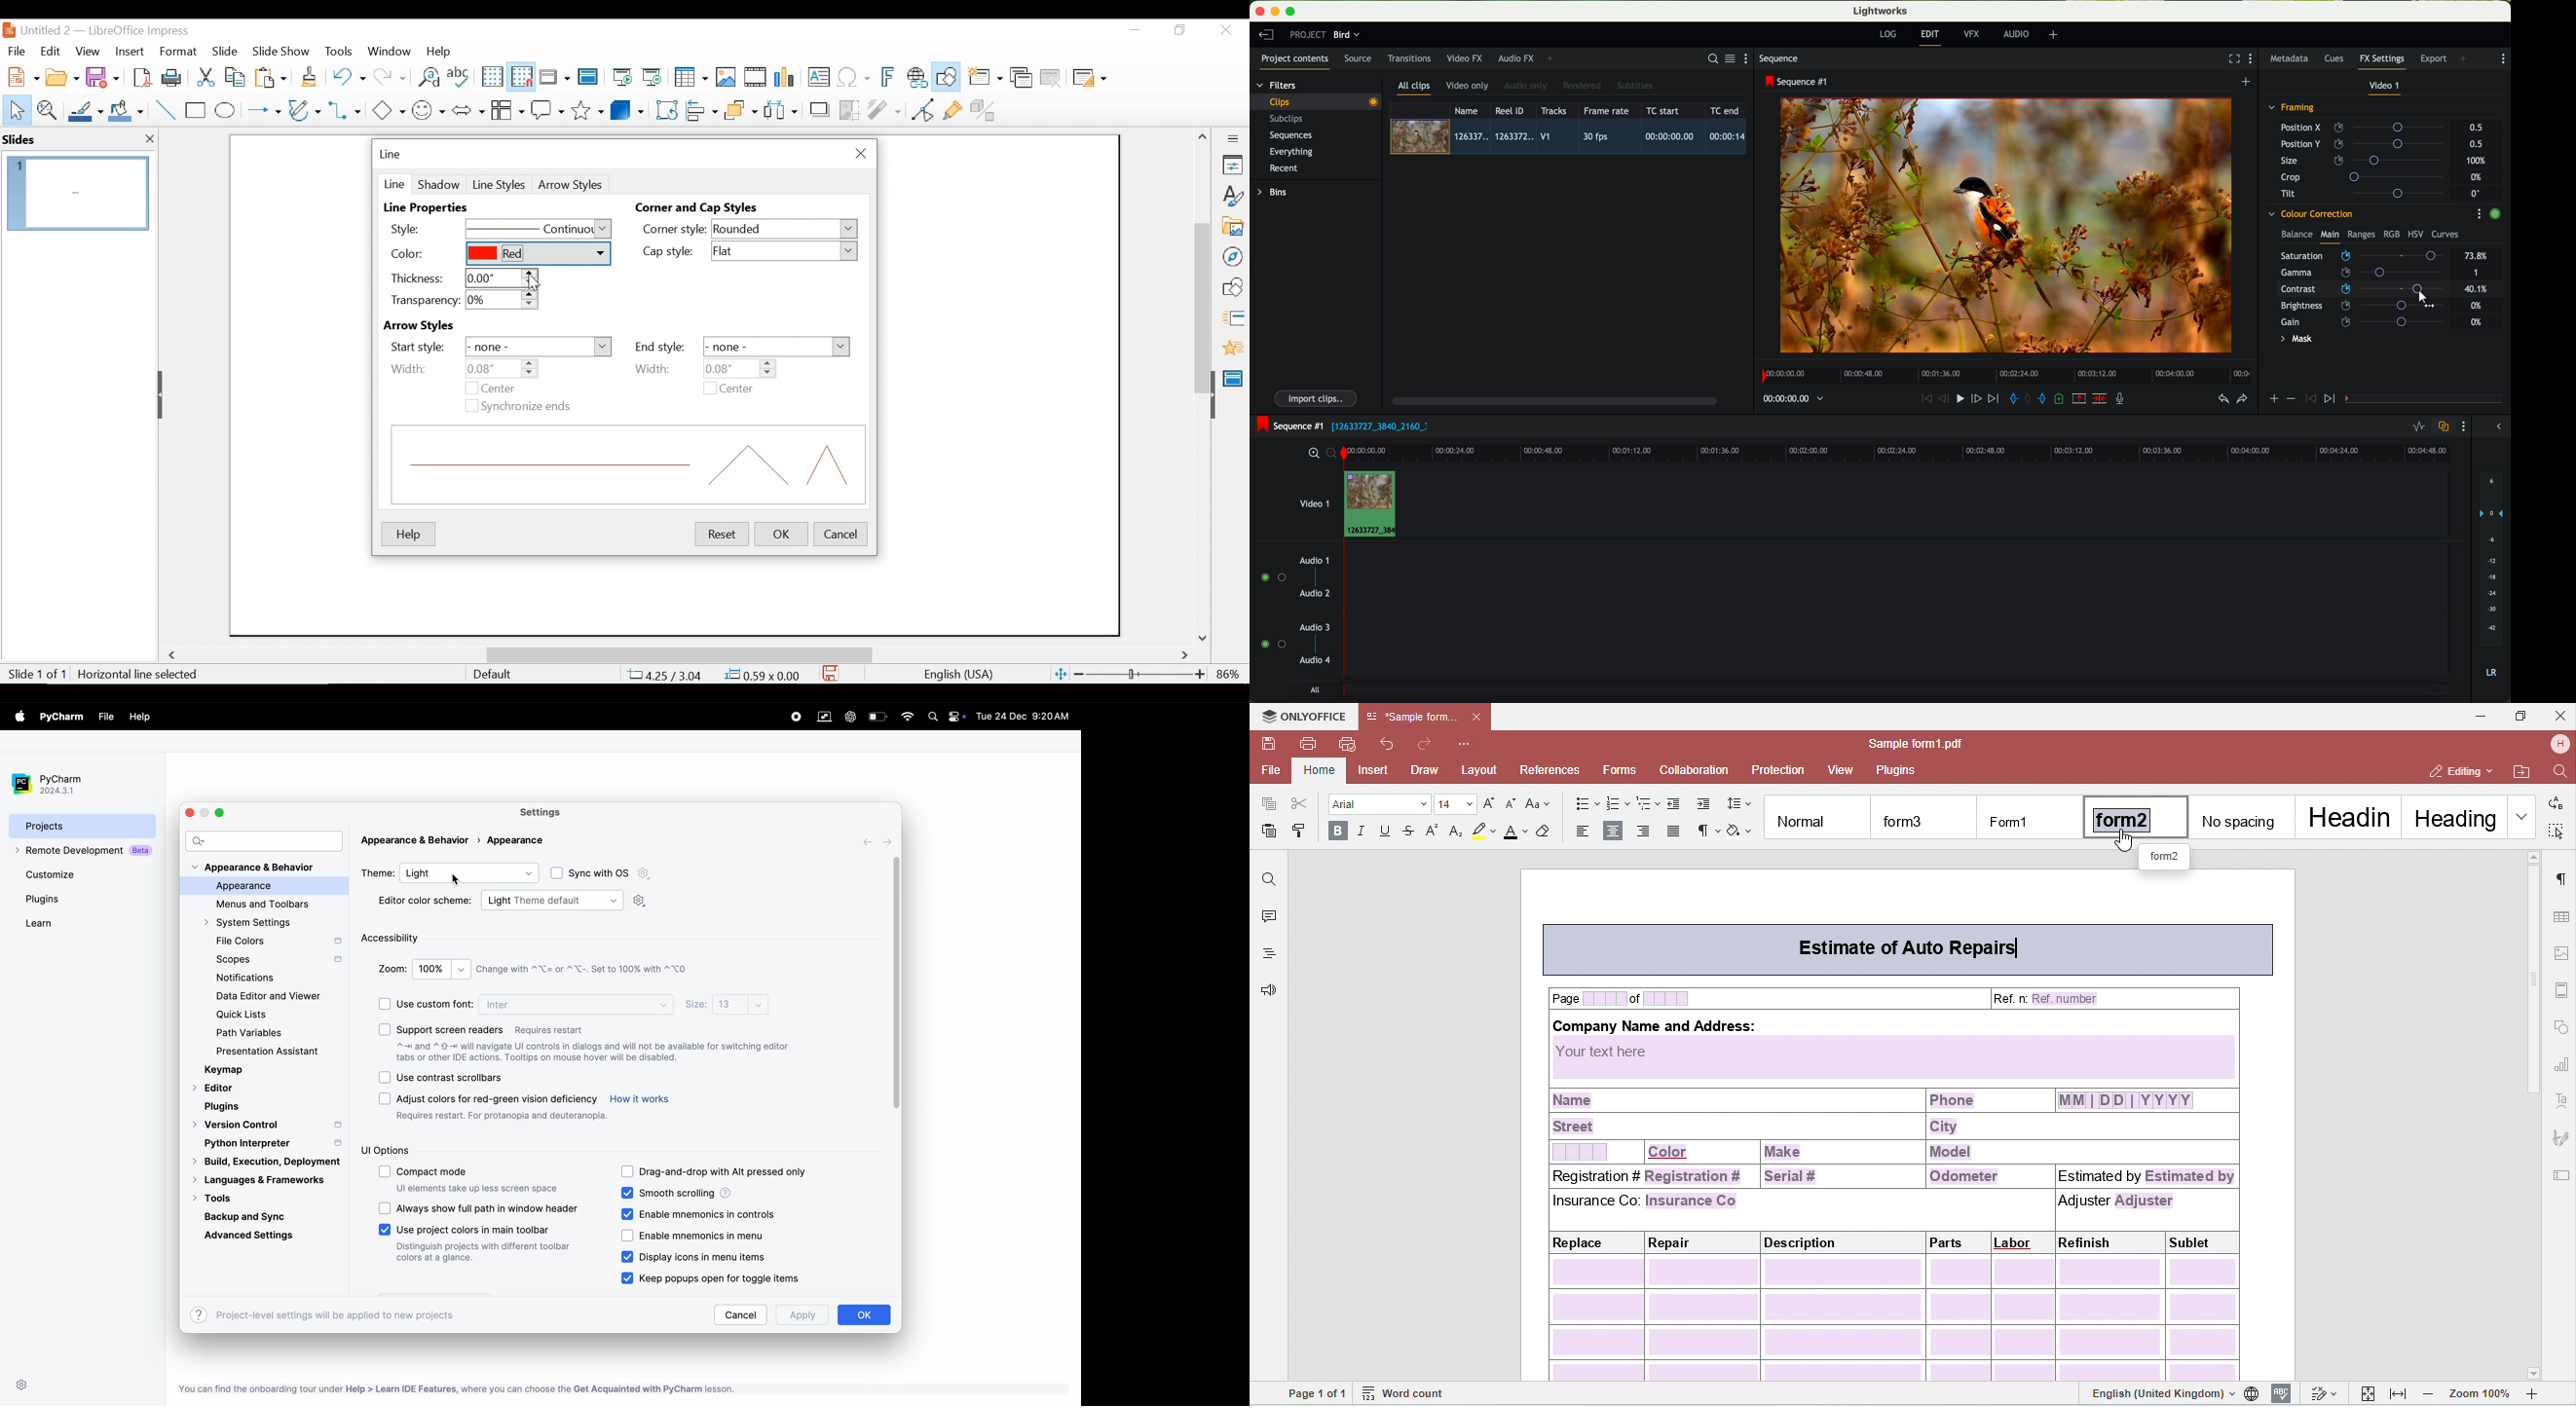 The image size is (2576, 1428). What do you see at coordinates (2011, 400) in the screenshot?
I see `add 'in' mark` at bounding box center [2011, 400].